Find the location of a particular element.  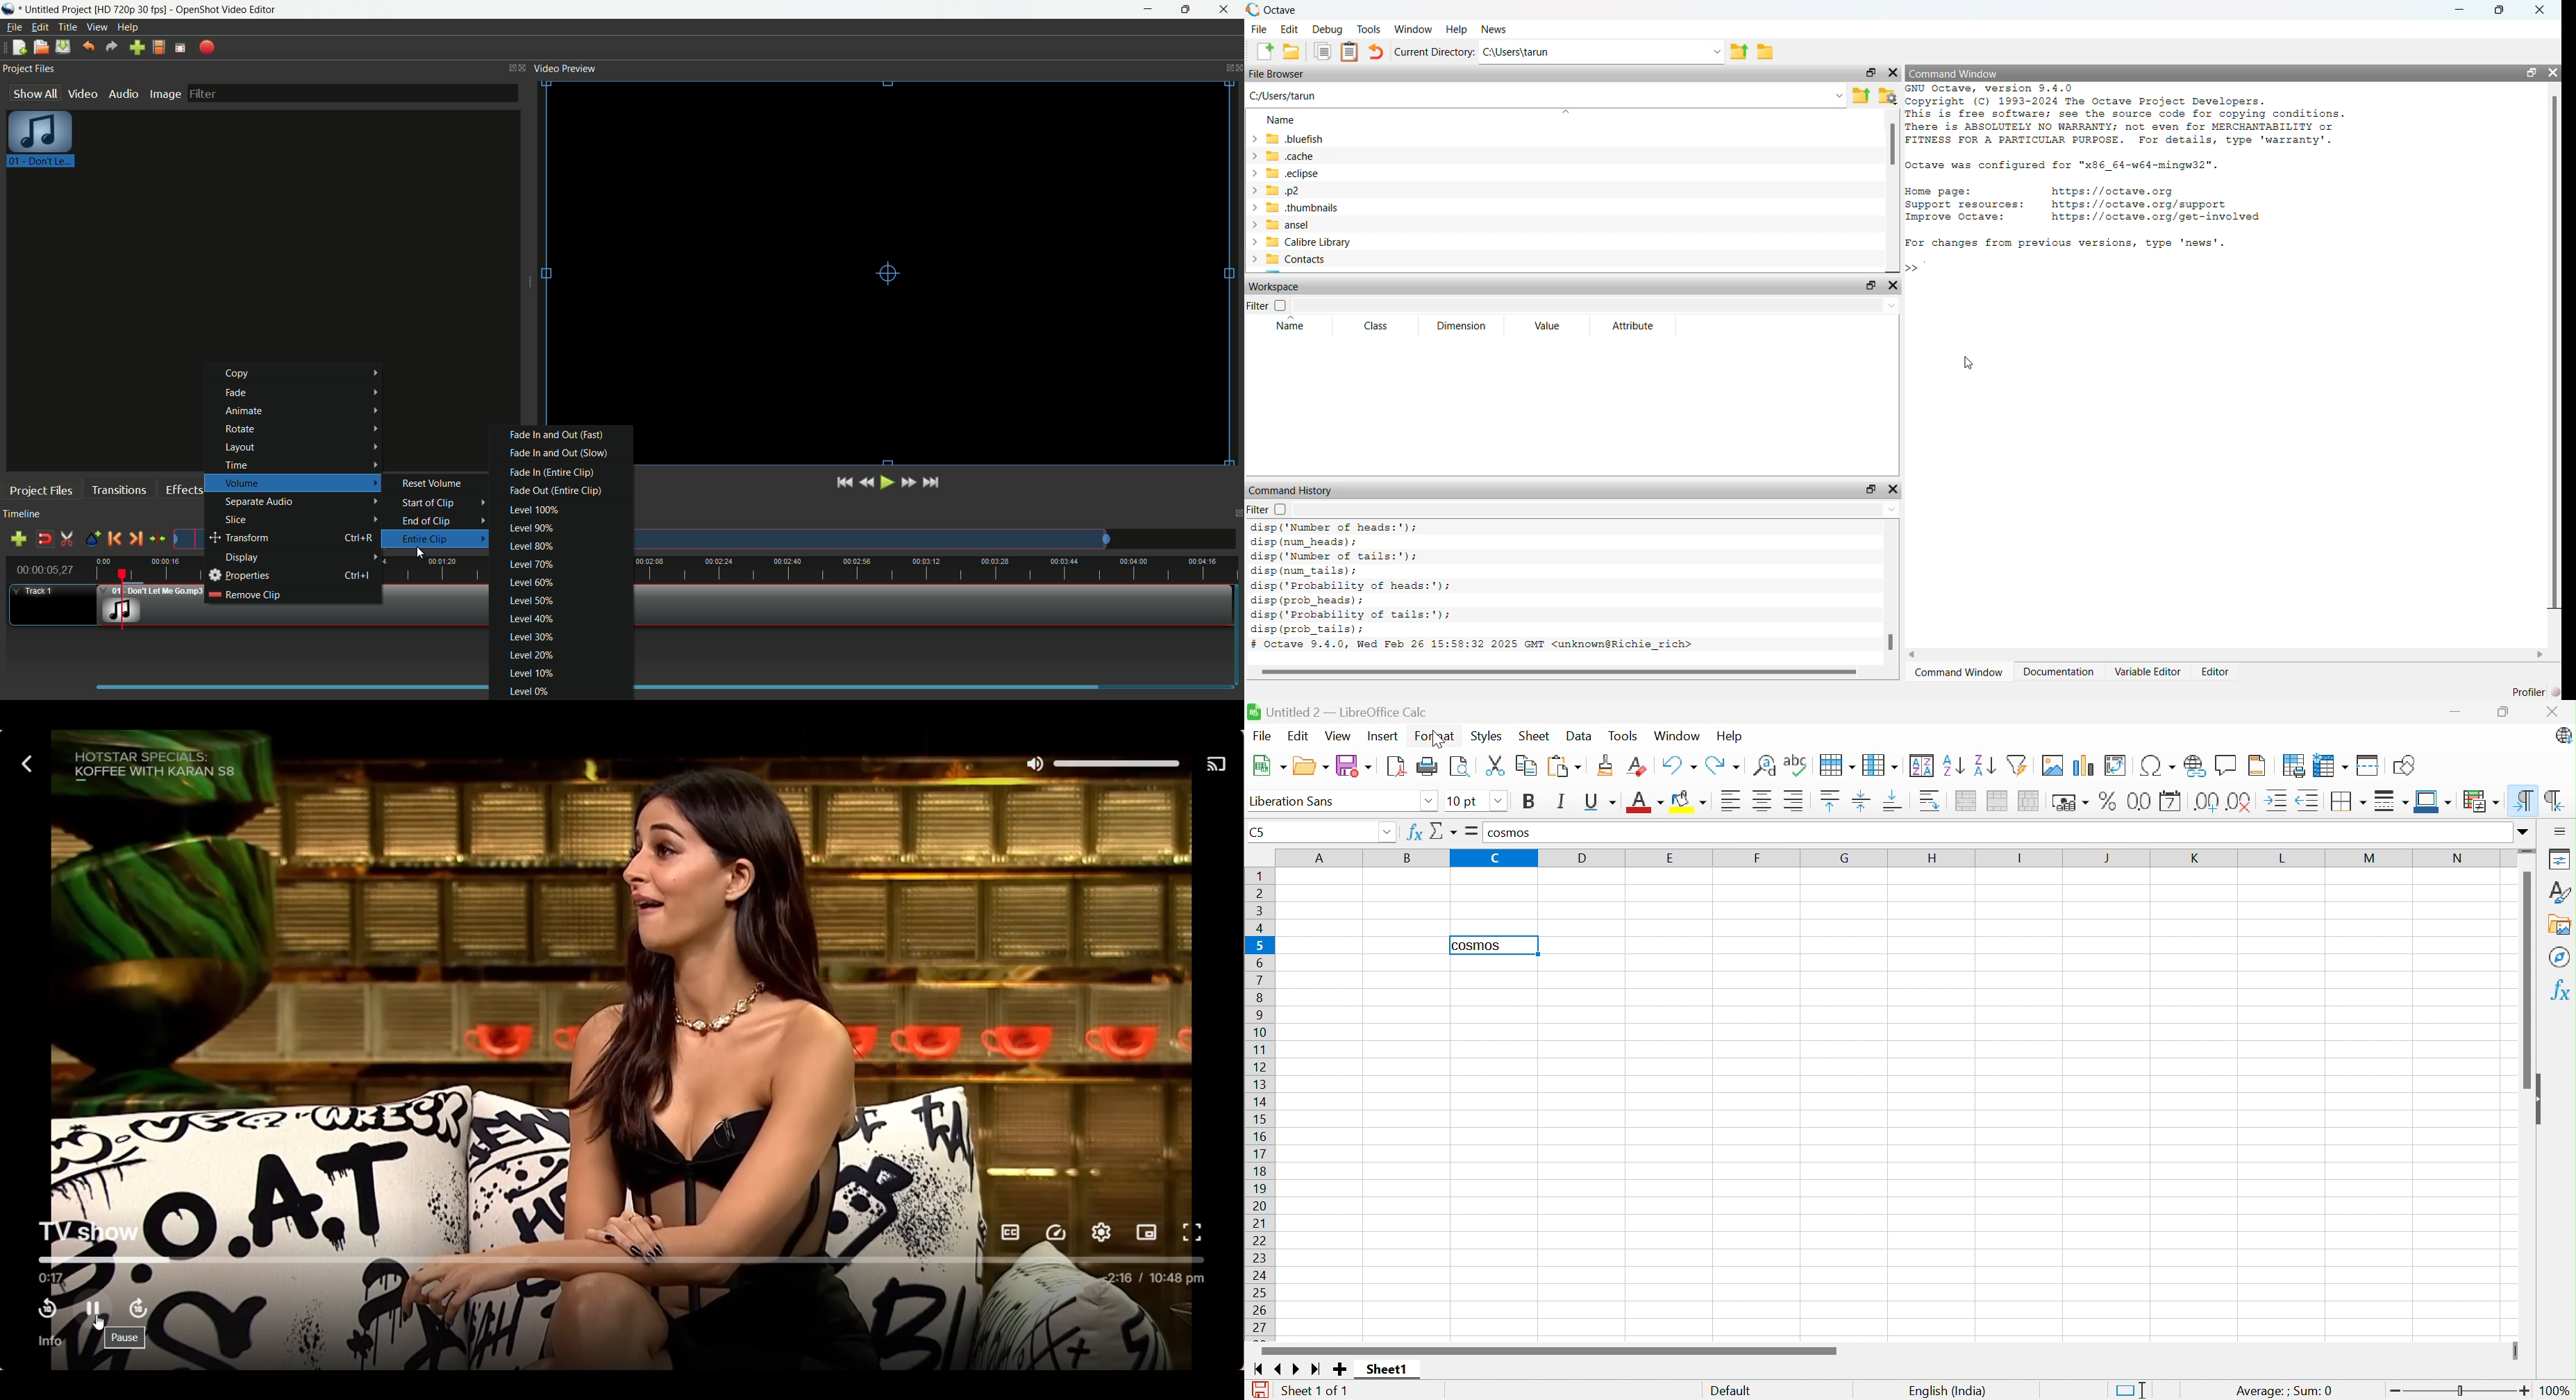

keyboard shortcut is located at coordinates (358, 539).